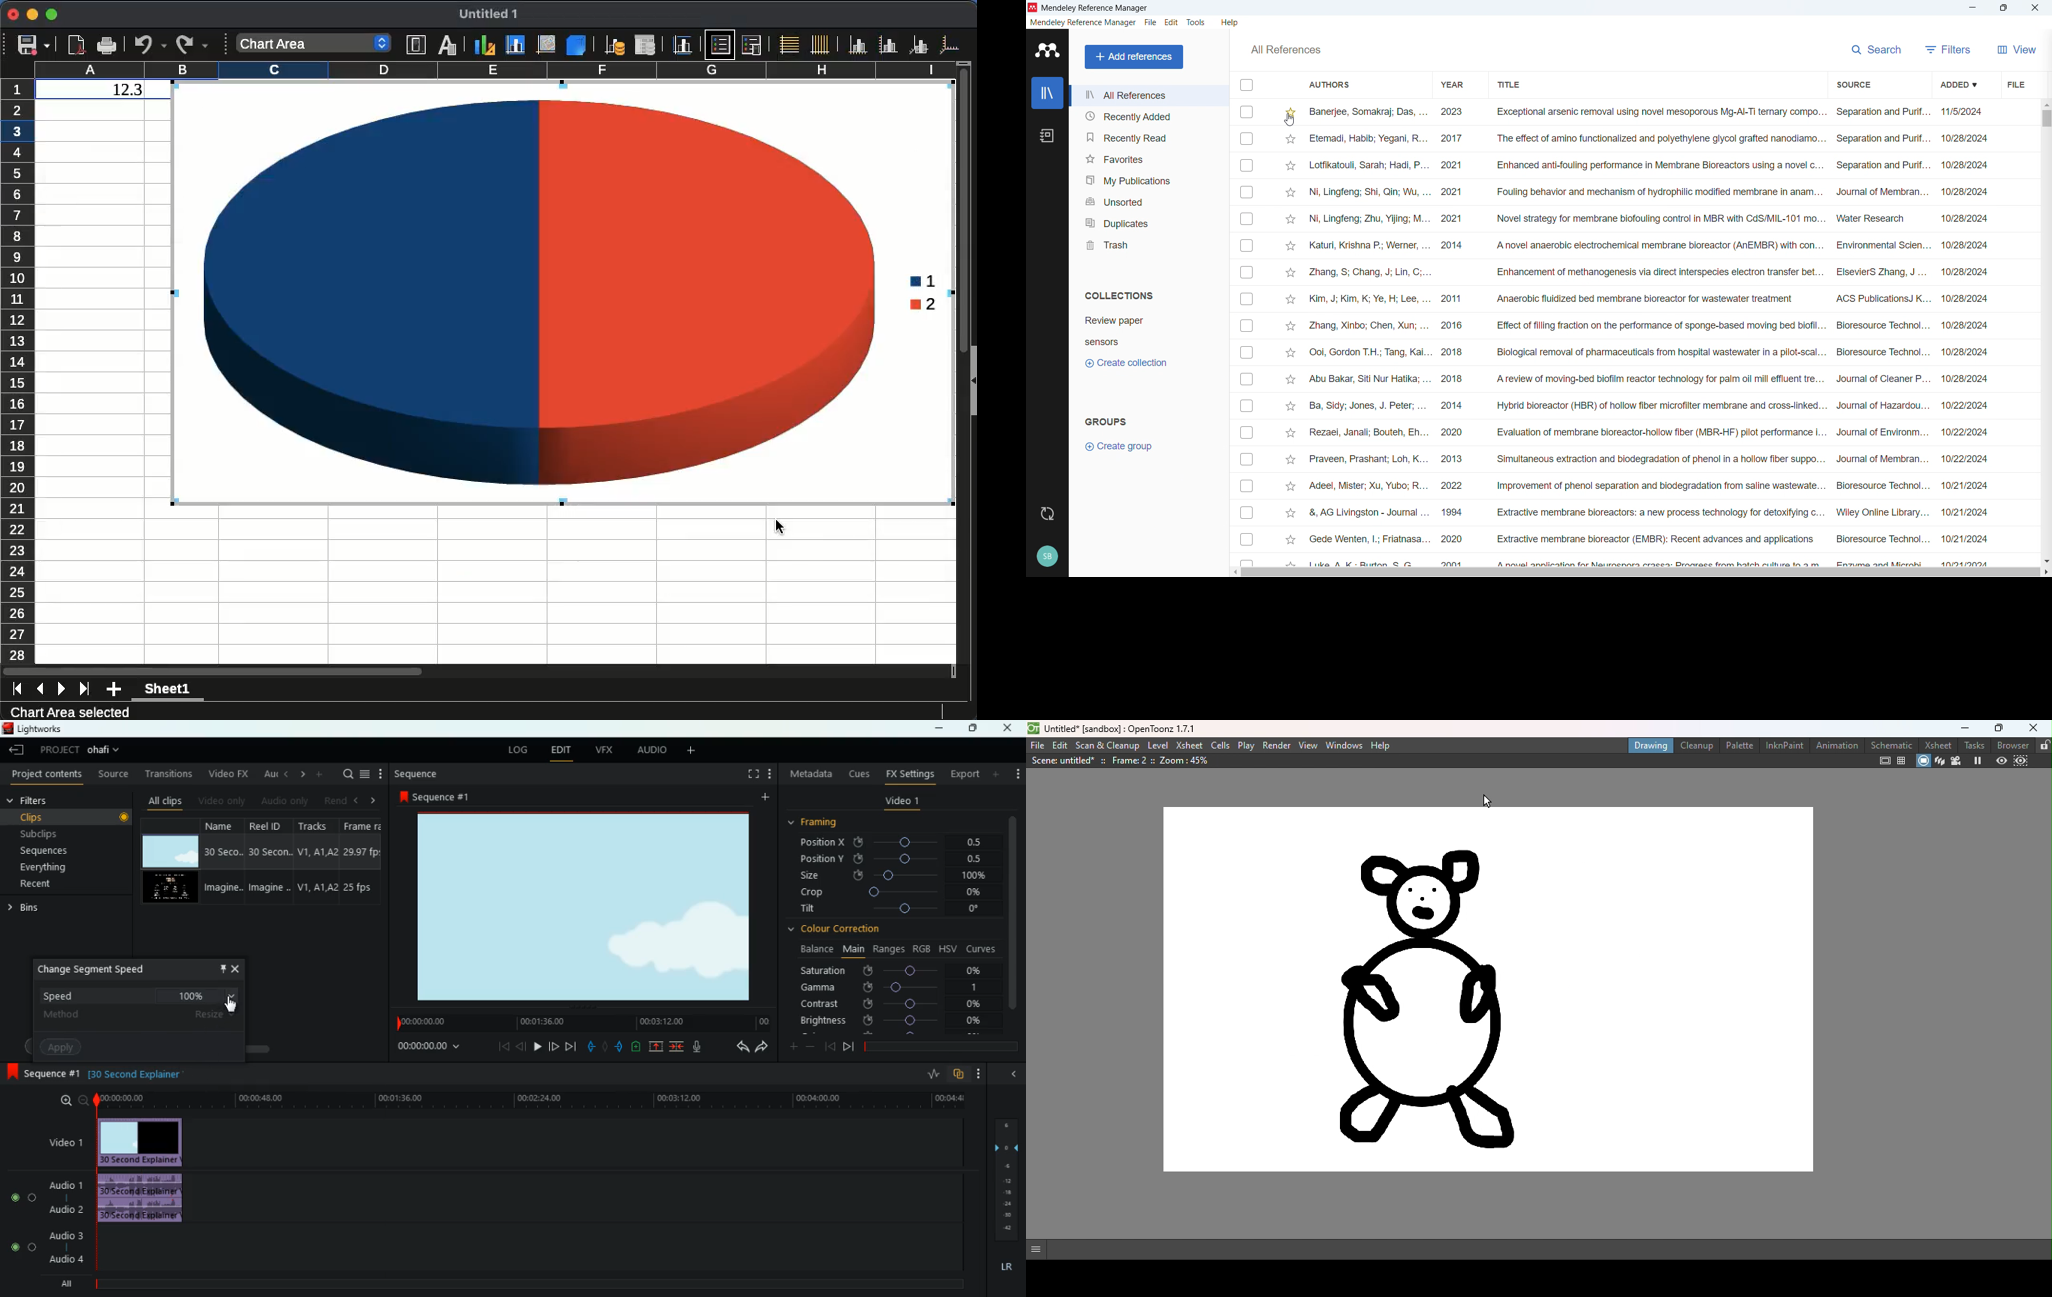 Image resolution: width=2072 pixels, height=1316 pixels. What do you see at coordinates (17, 690) in the screenshot?
I see `first sheet` at bounding box center [17, 690].